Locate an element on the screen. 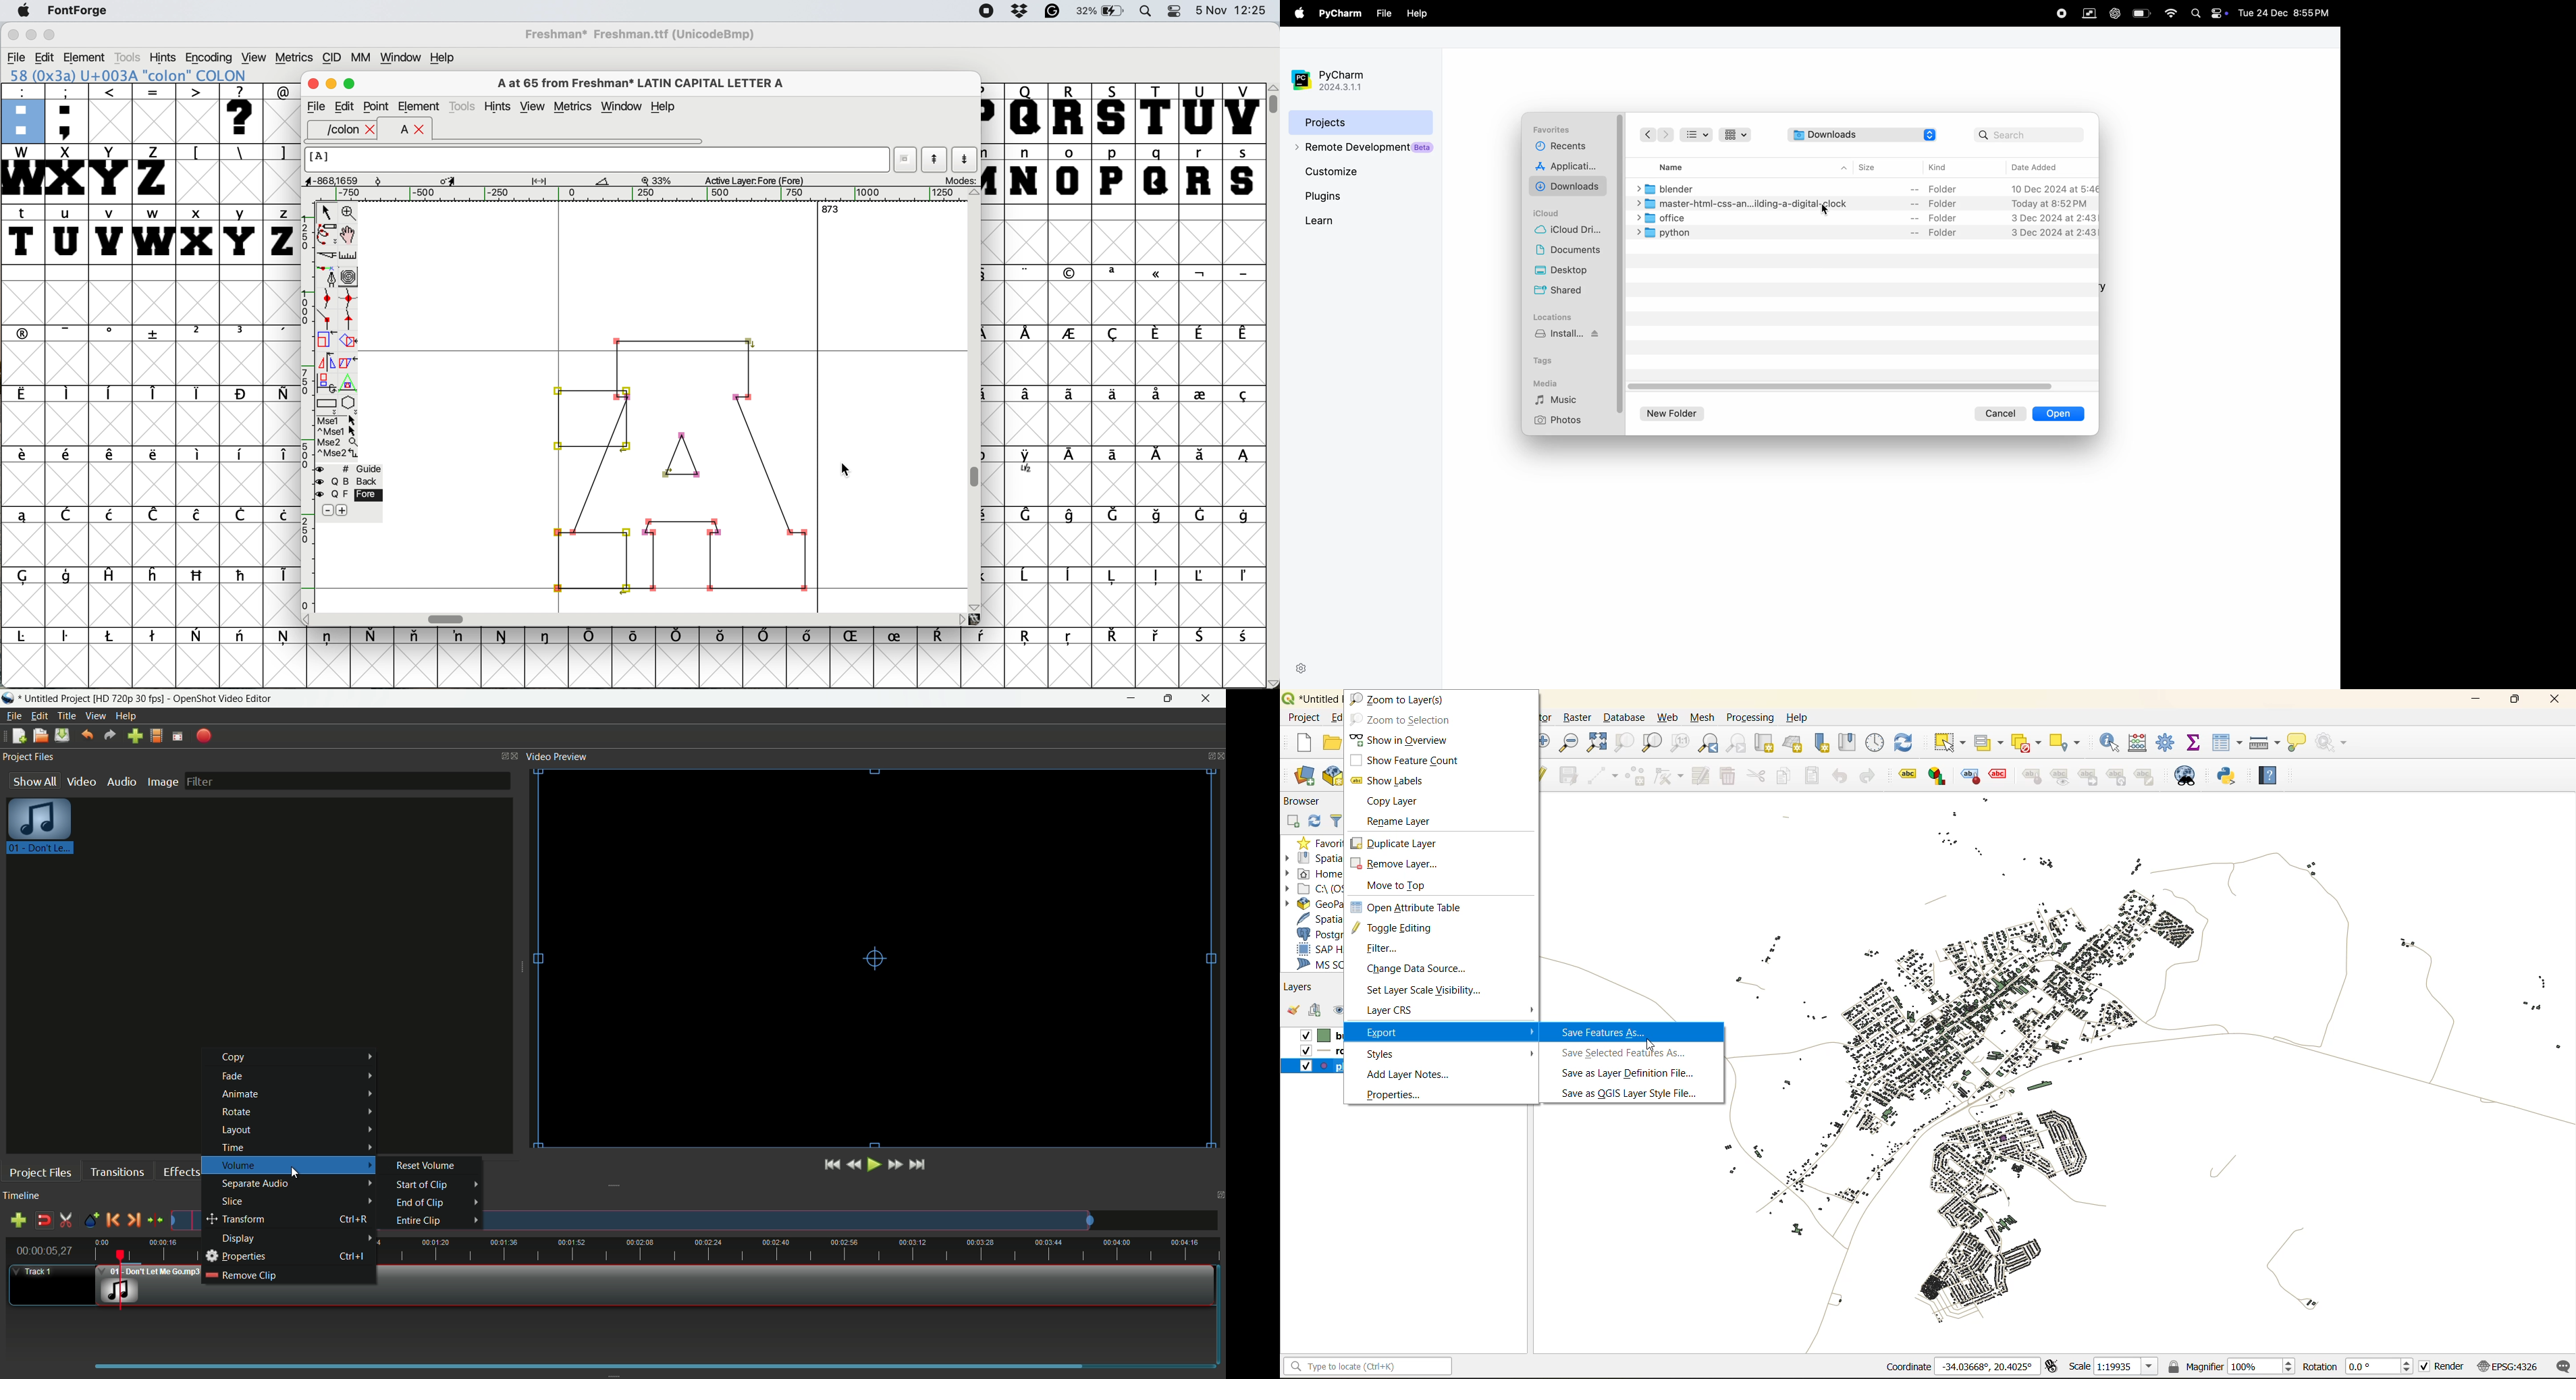 The image size is (2576, 1400). symbol is located at coordinates (243, 455).